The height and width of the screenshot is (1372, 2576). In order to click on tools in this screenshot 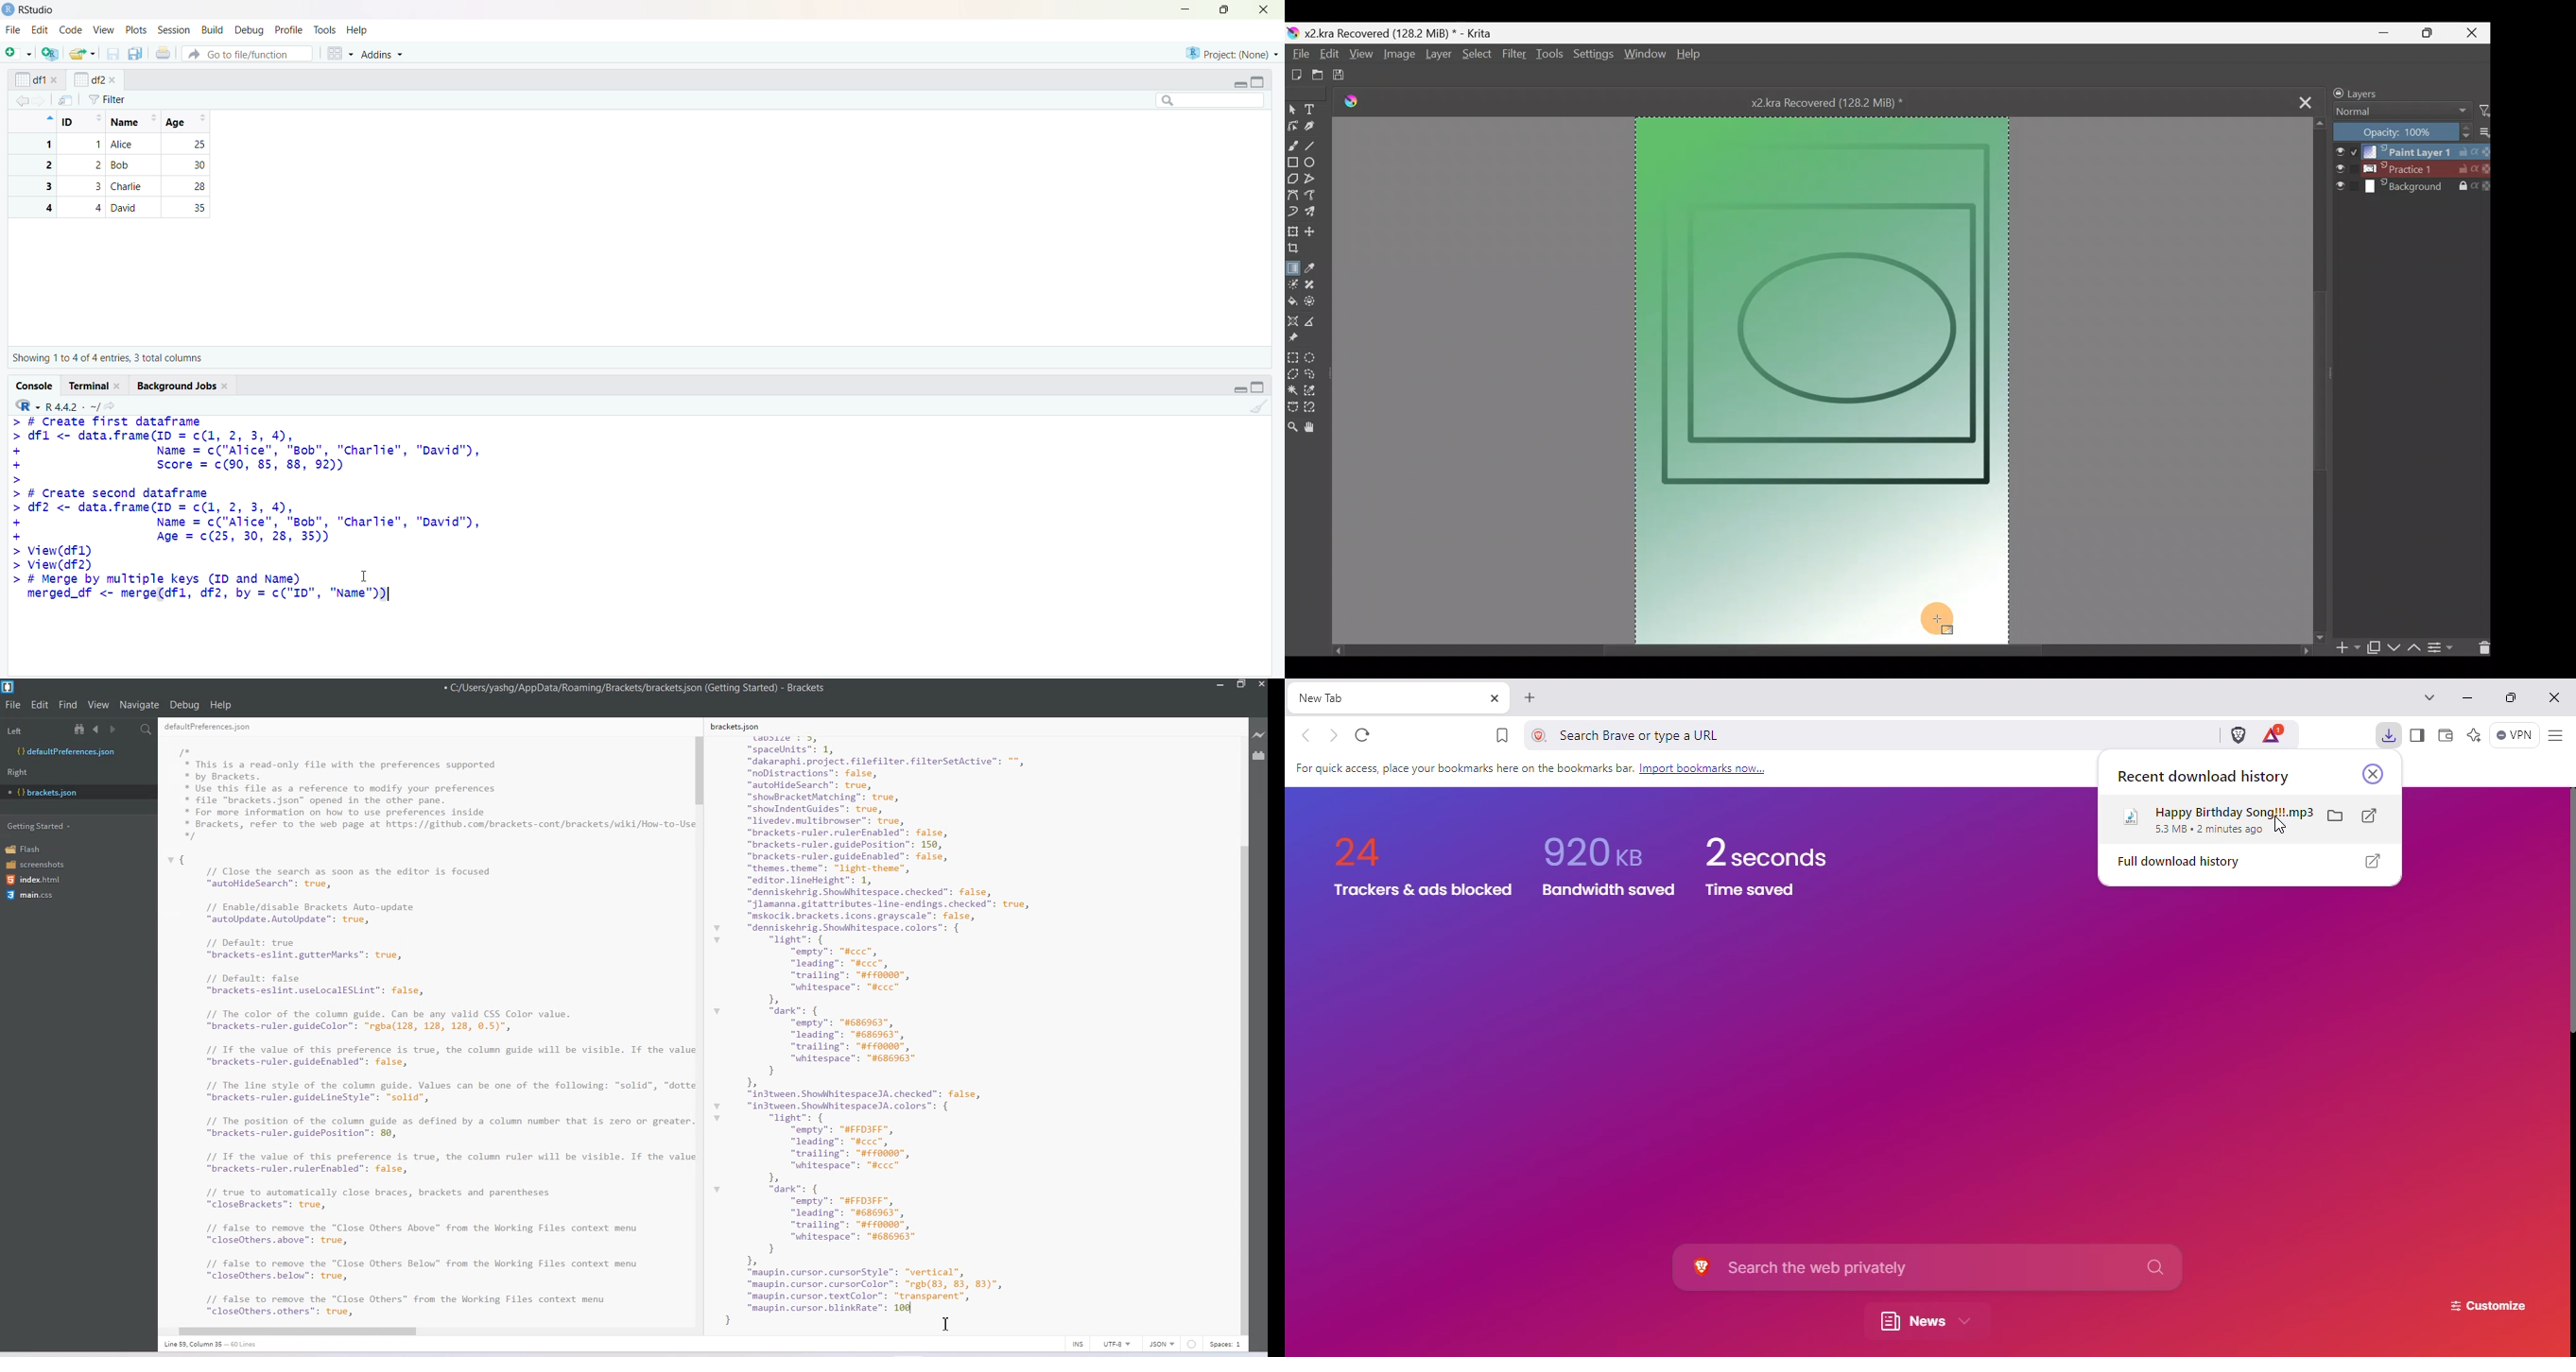, I will do `click(325, 30)`.